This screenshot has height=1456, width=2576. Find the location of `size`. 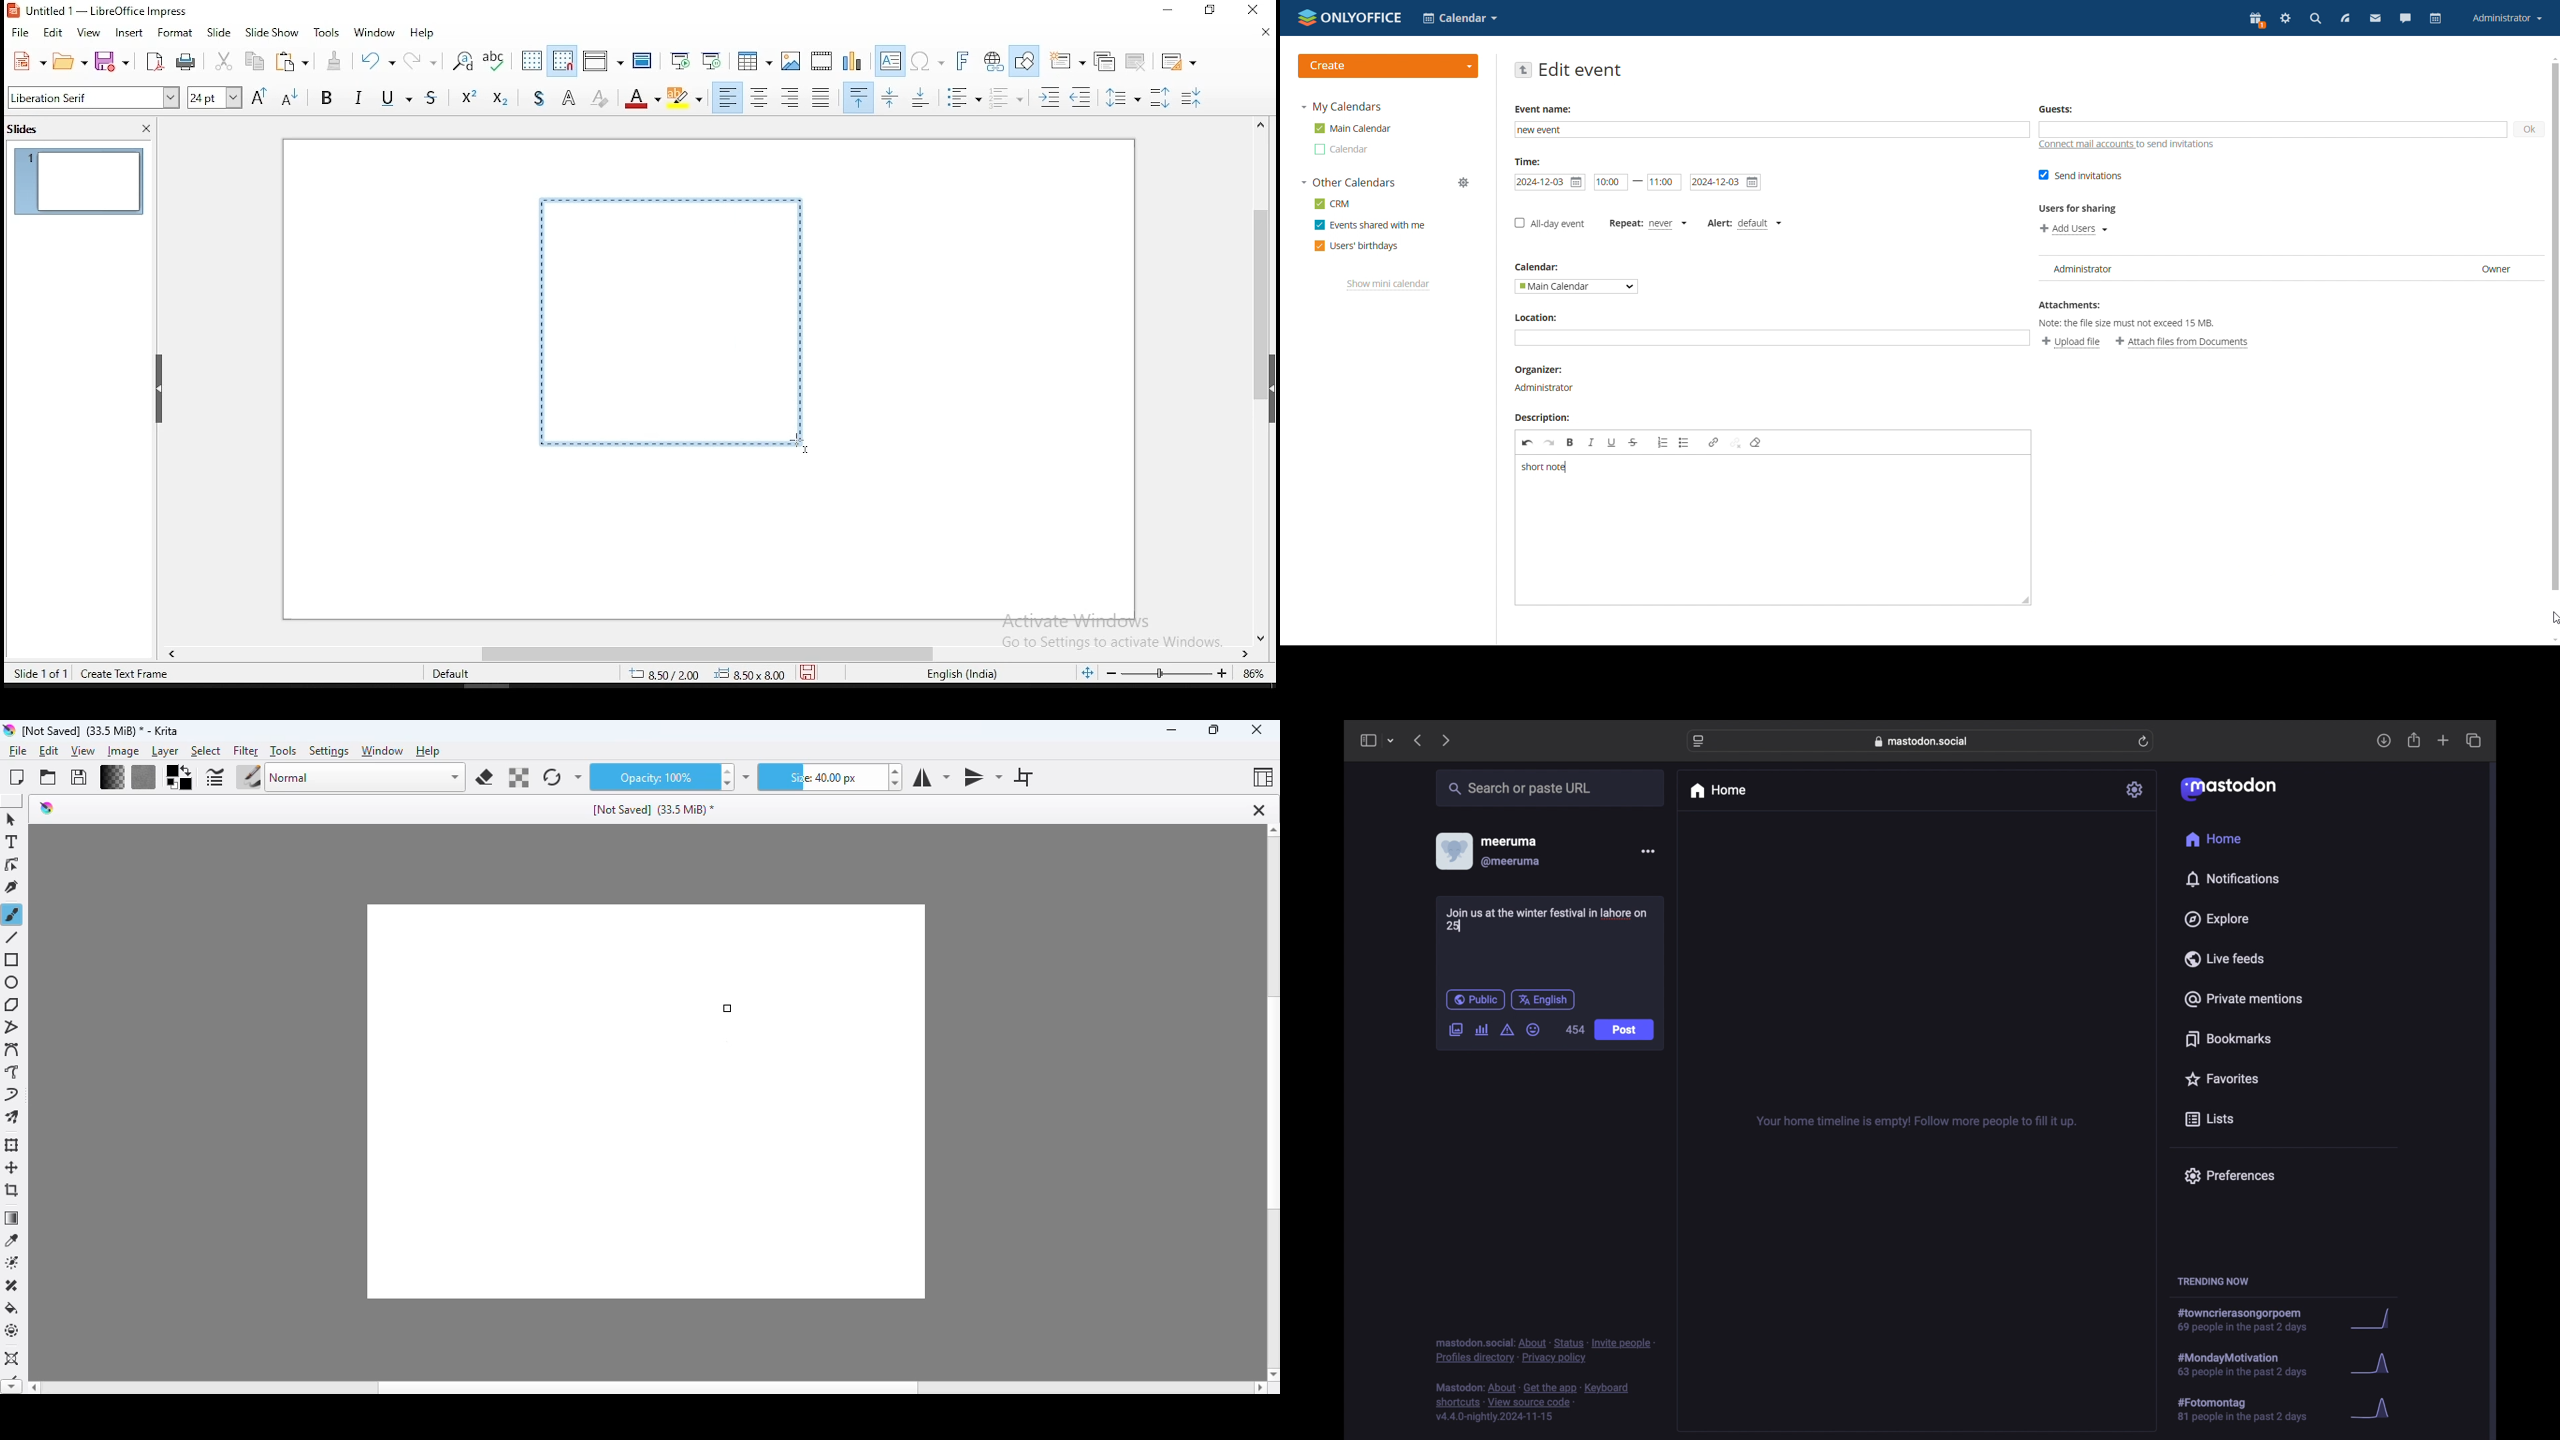

size is located at coordinates (823, 777).